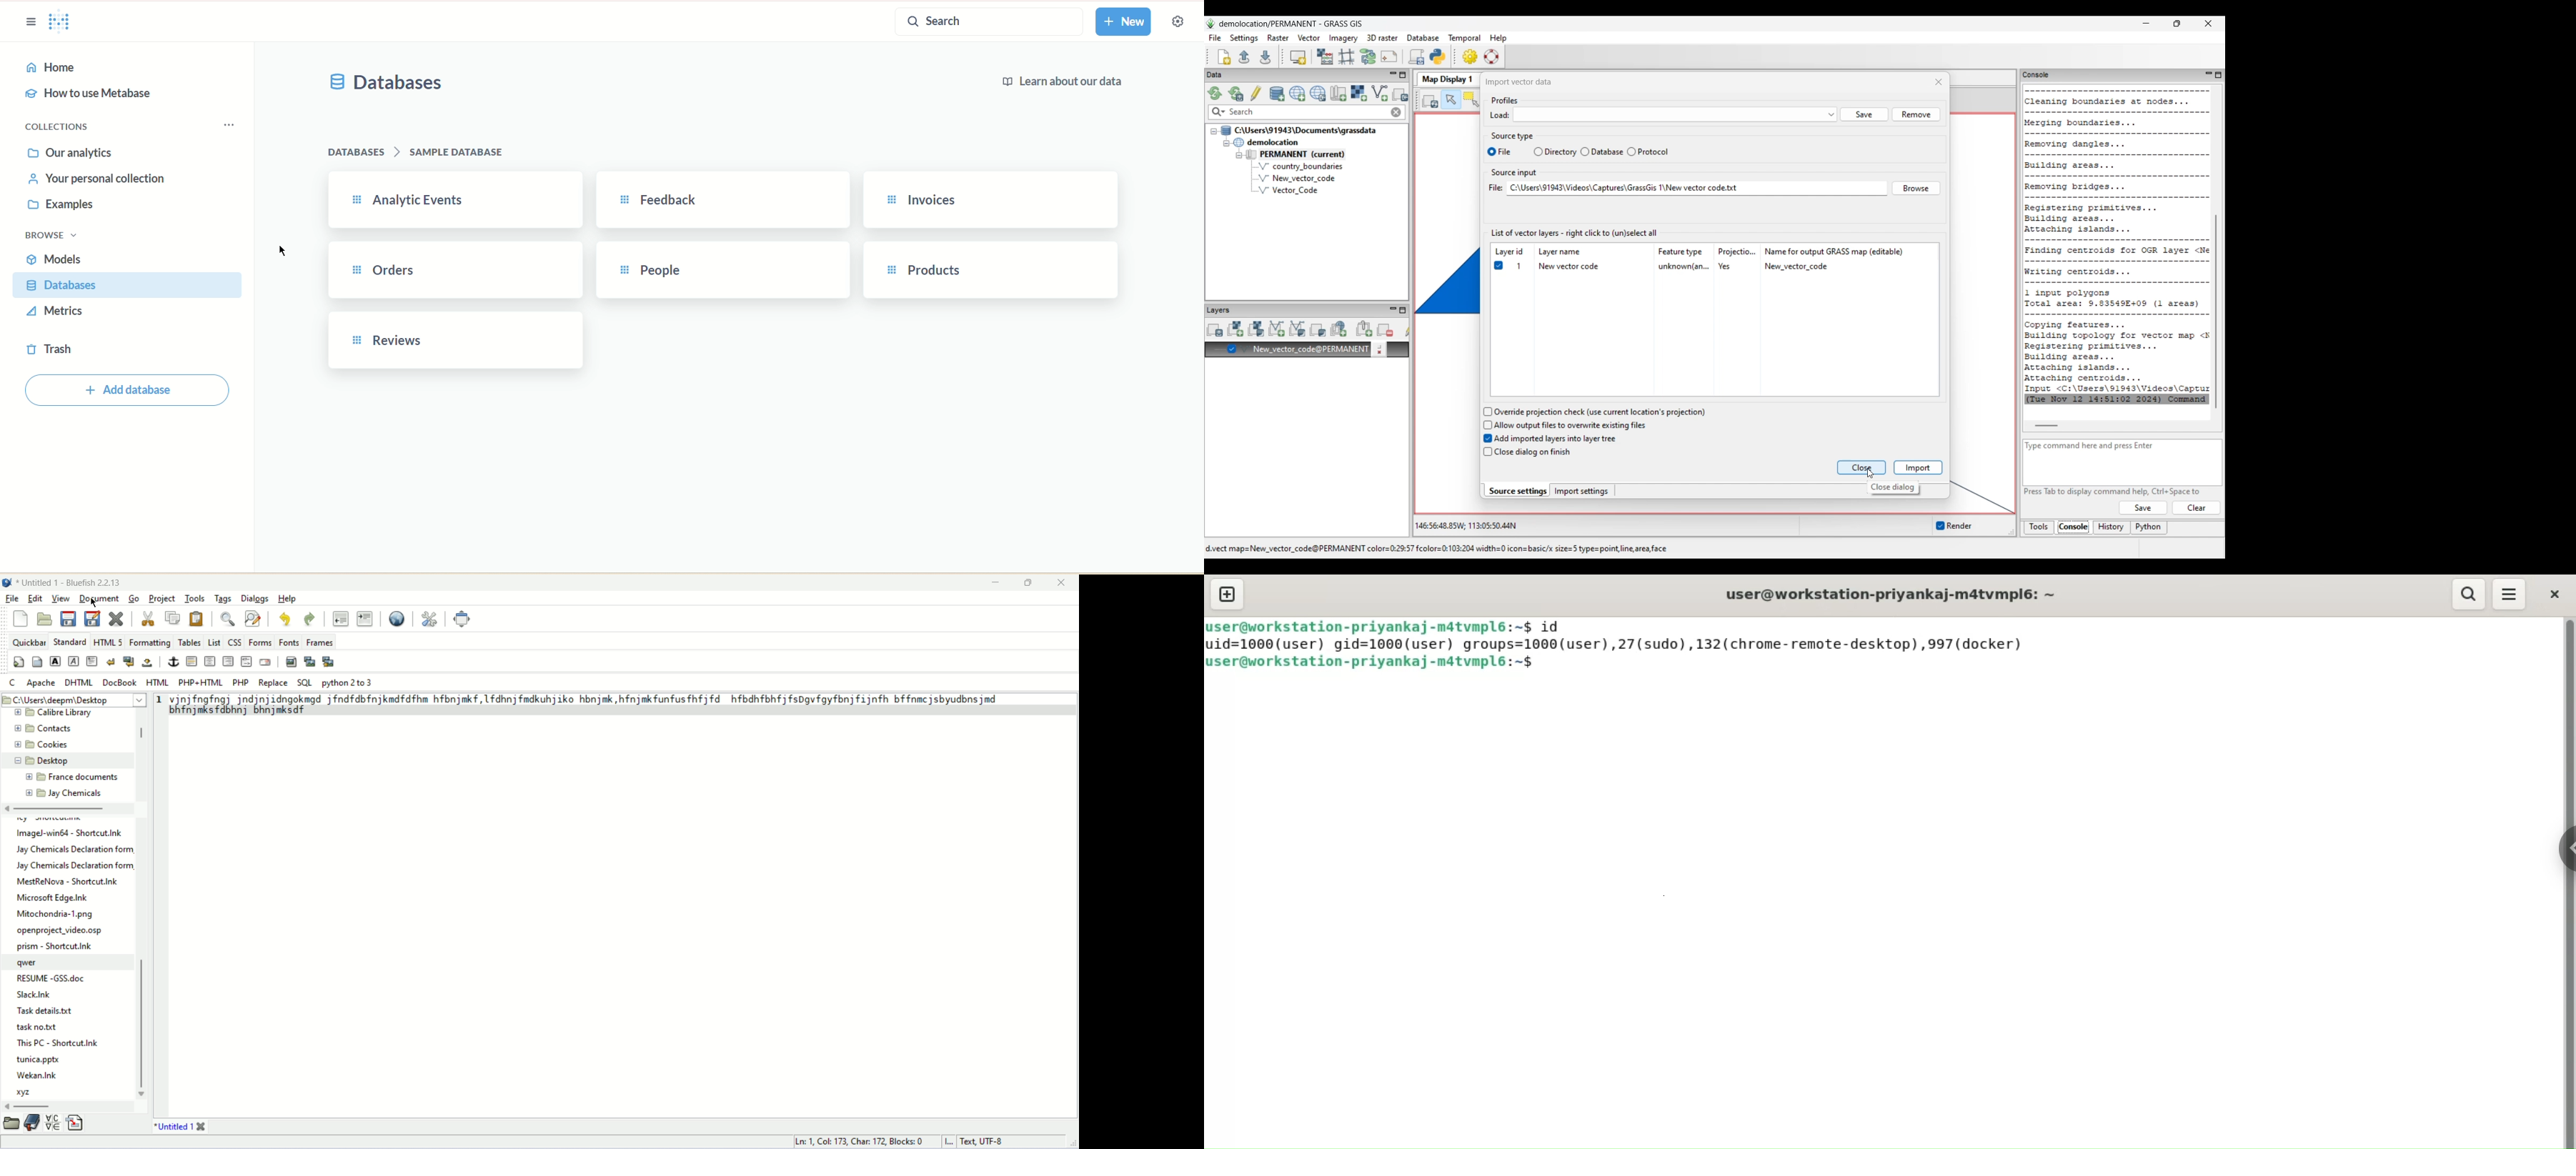  What do you see at coordinates (53, 897) in the screenshot?
I see `Microsoft Edge.Ink` at bounding box center [53, 897].